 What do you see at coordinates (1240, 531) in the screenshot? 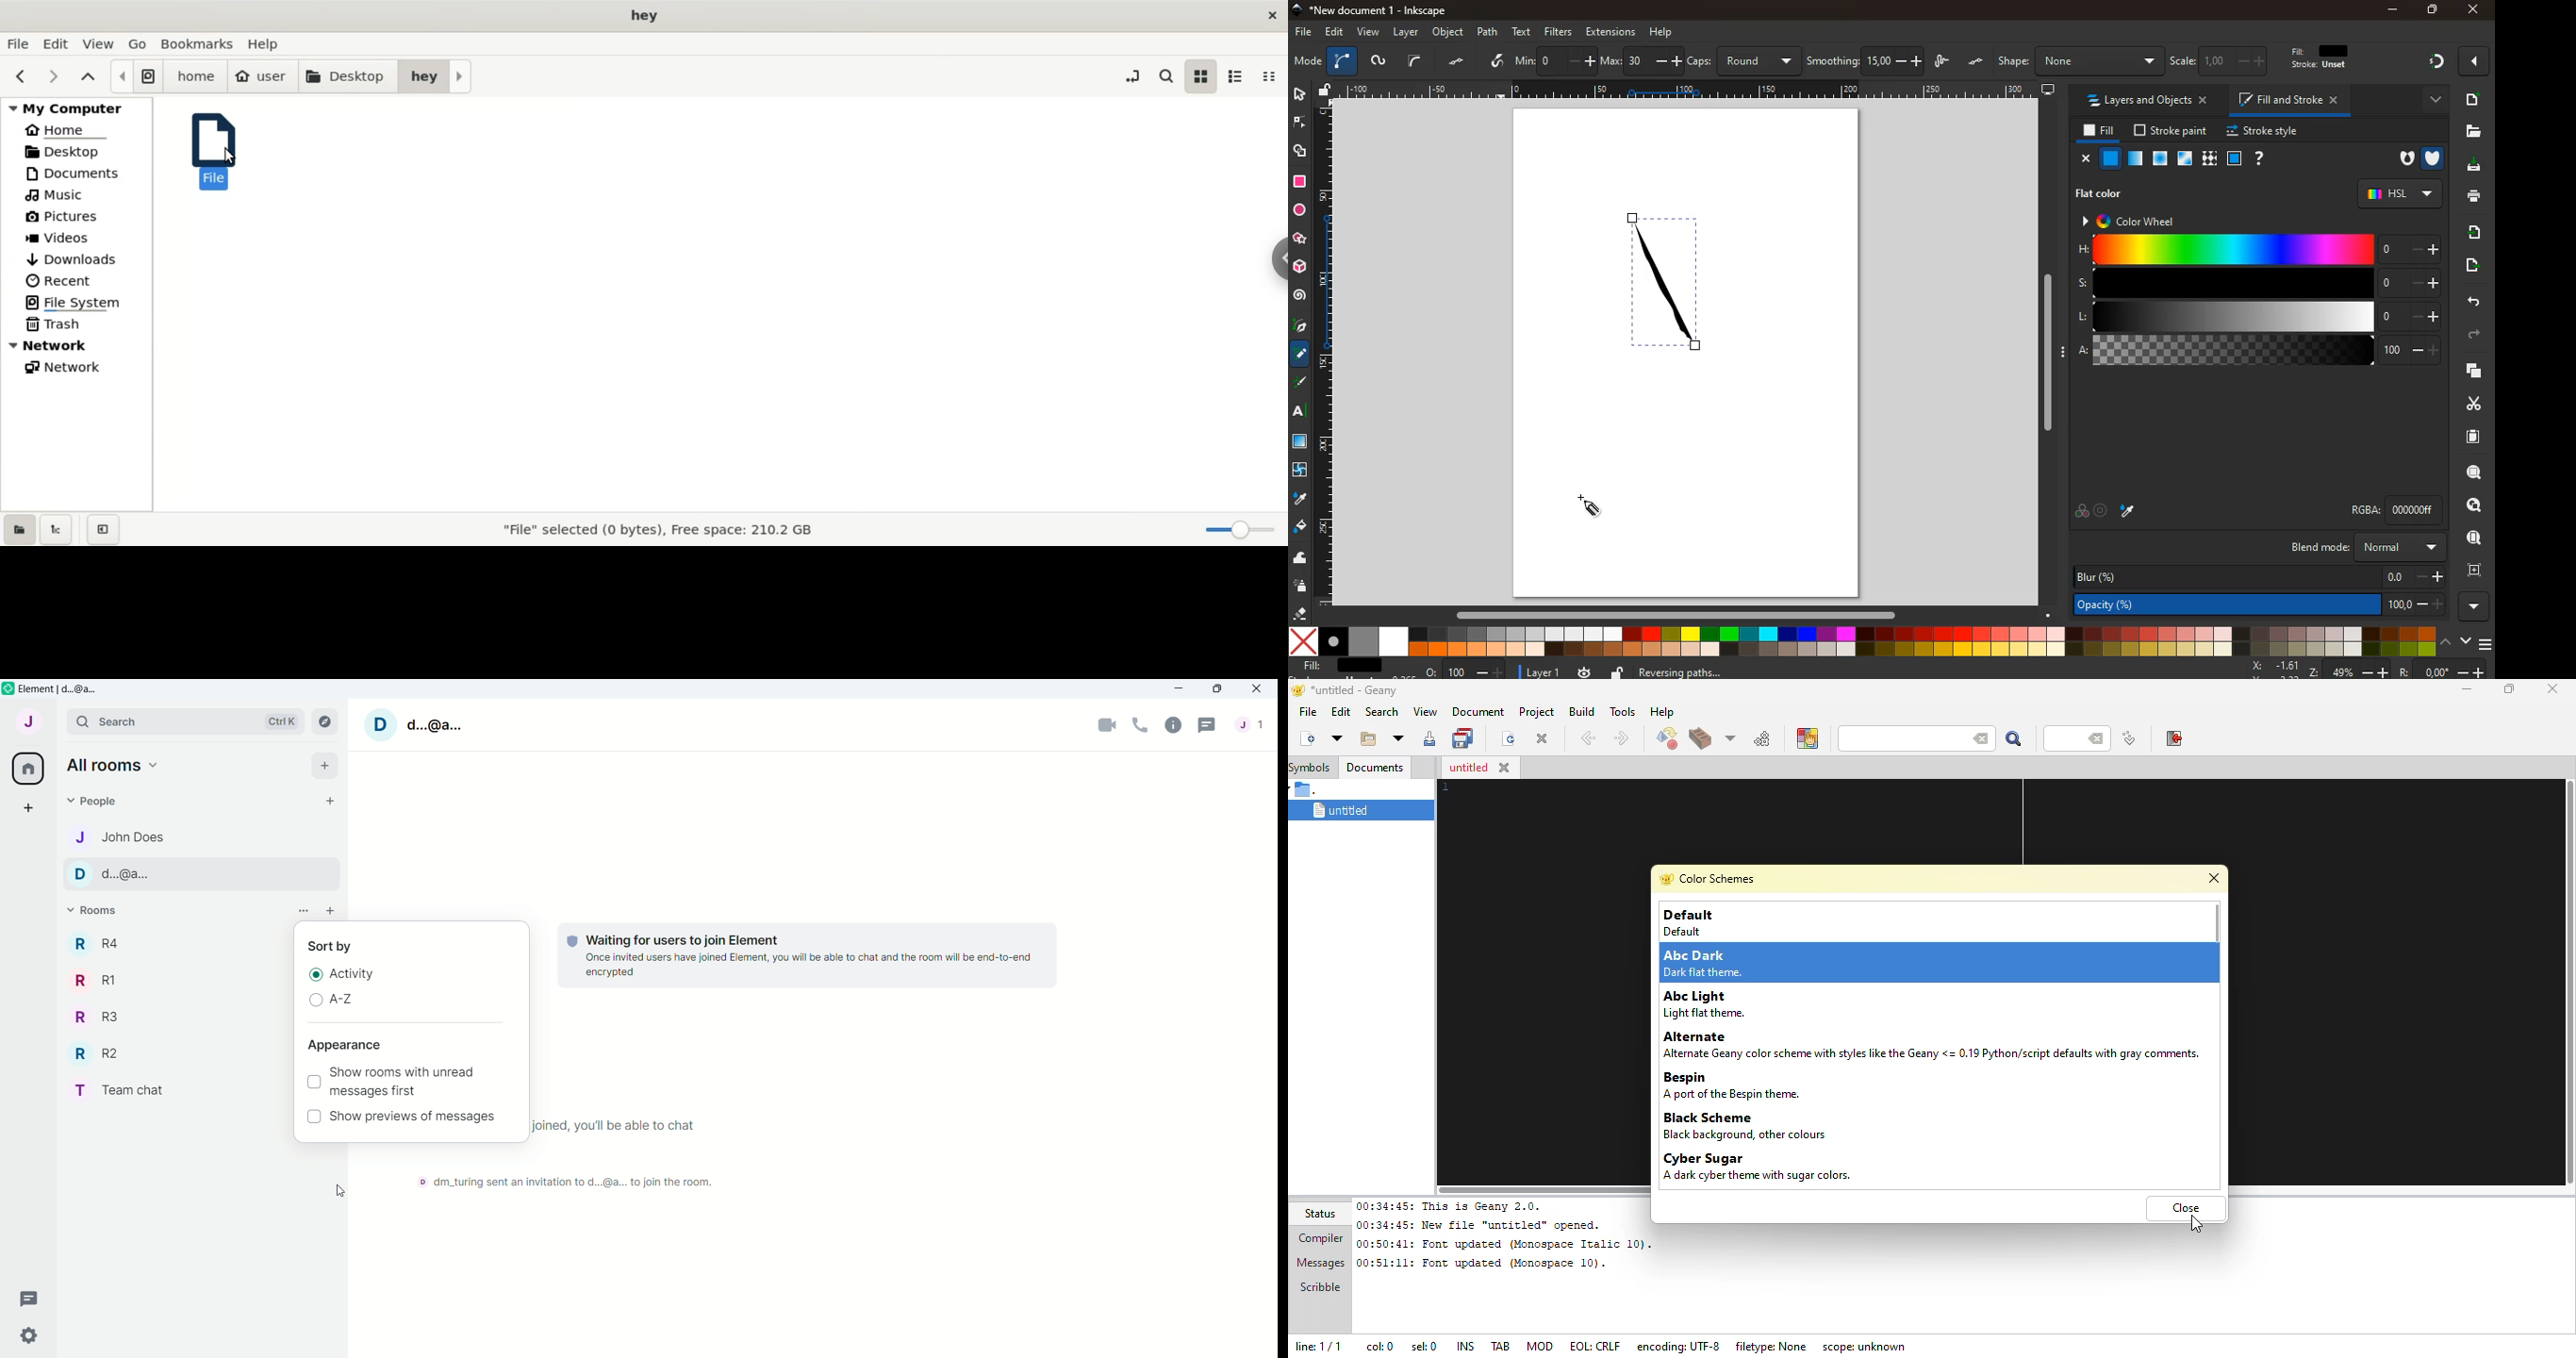
I see `zoom` at bounding box center [1240, 531].